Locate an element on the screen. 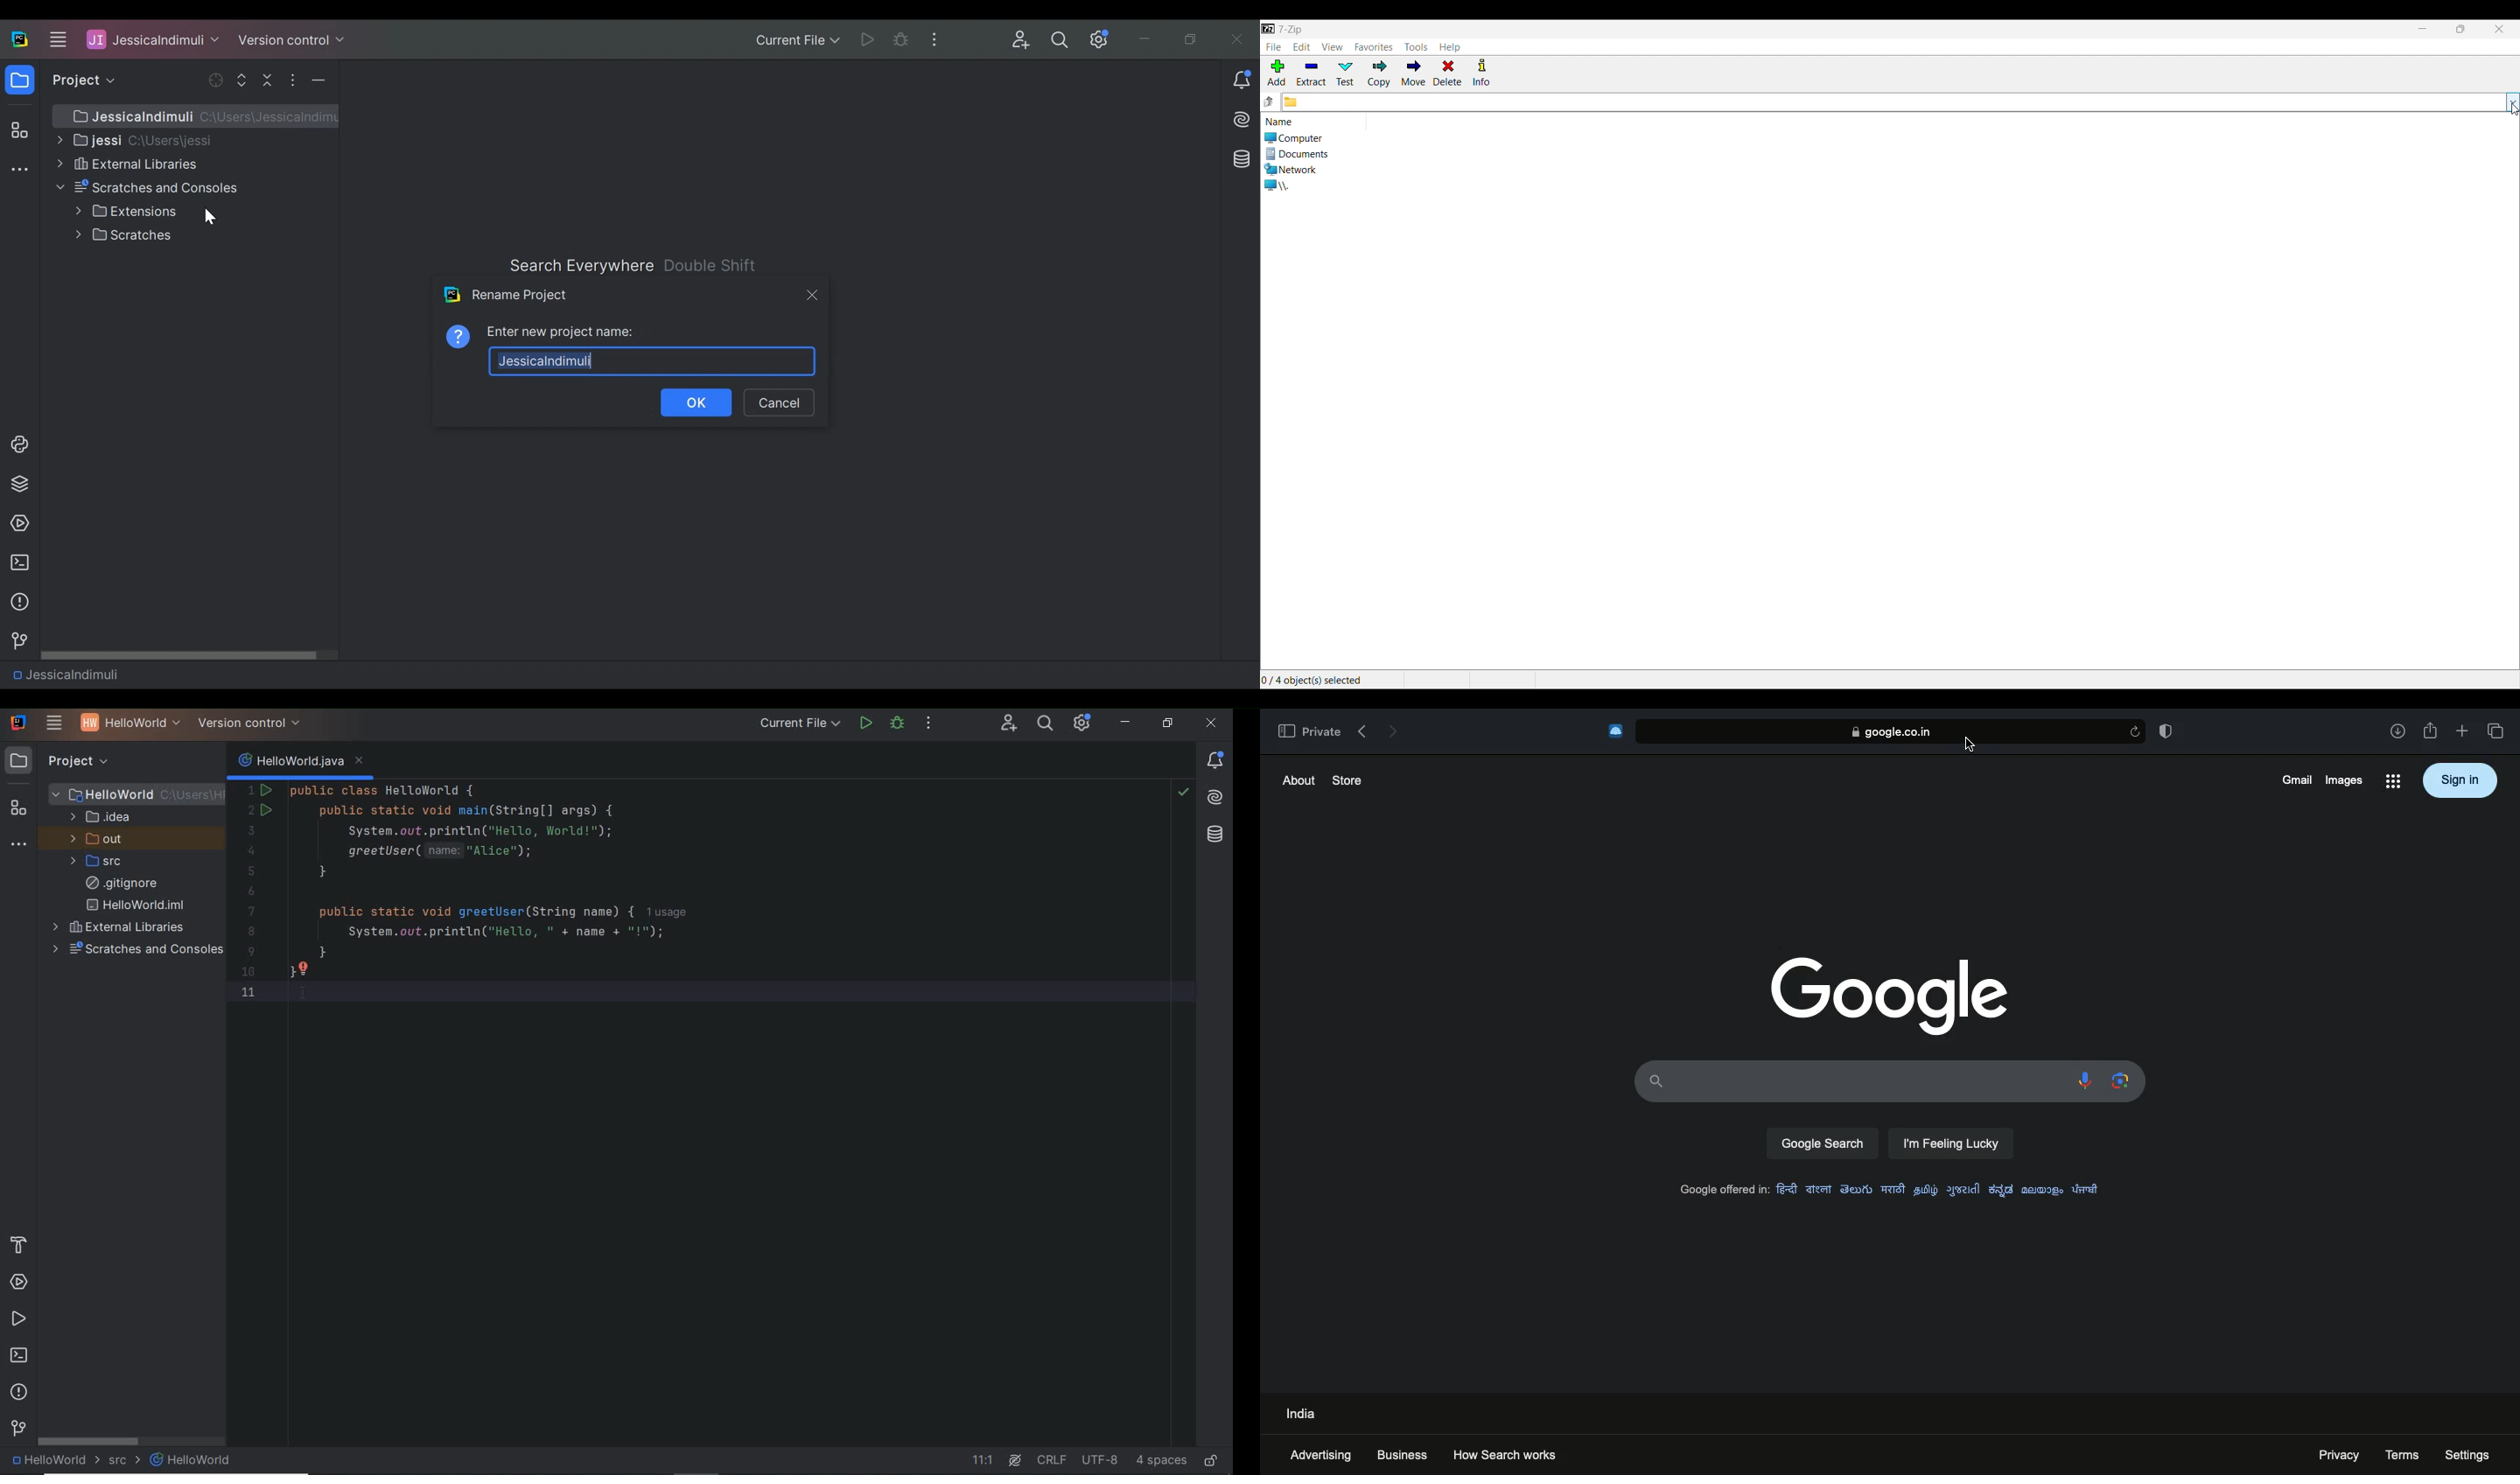 This screenshot has height=1484, width=2520. List folder options  is located at coordinates (2513, 102).